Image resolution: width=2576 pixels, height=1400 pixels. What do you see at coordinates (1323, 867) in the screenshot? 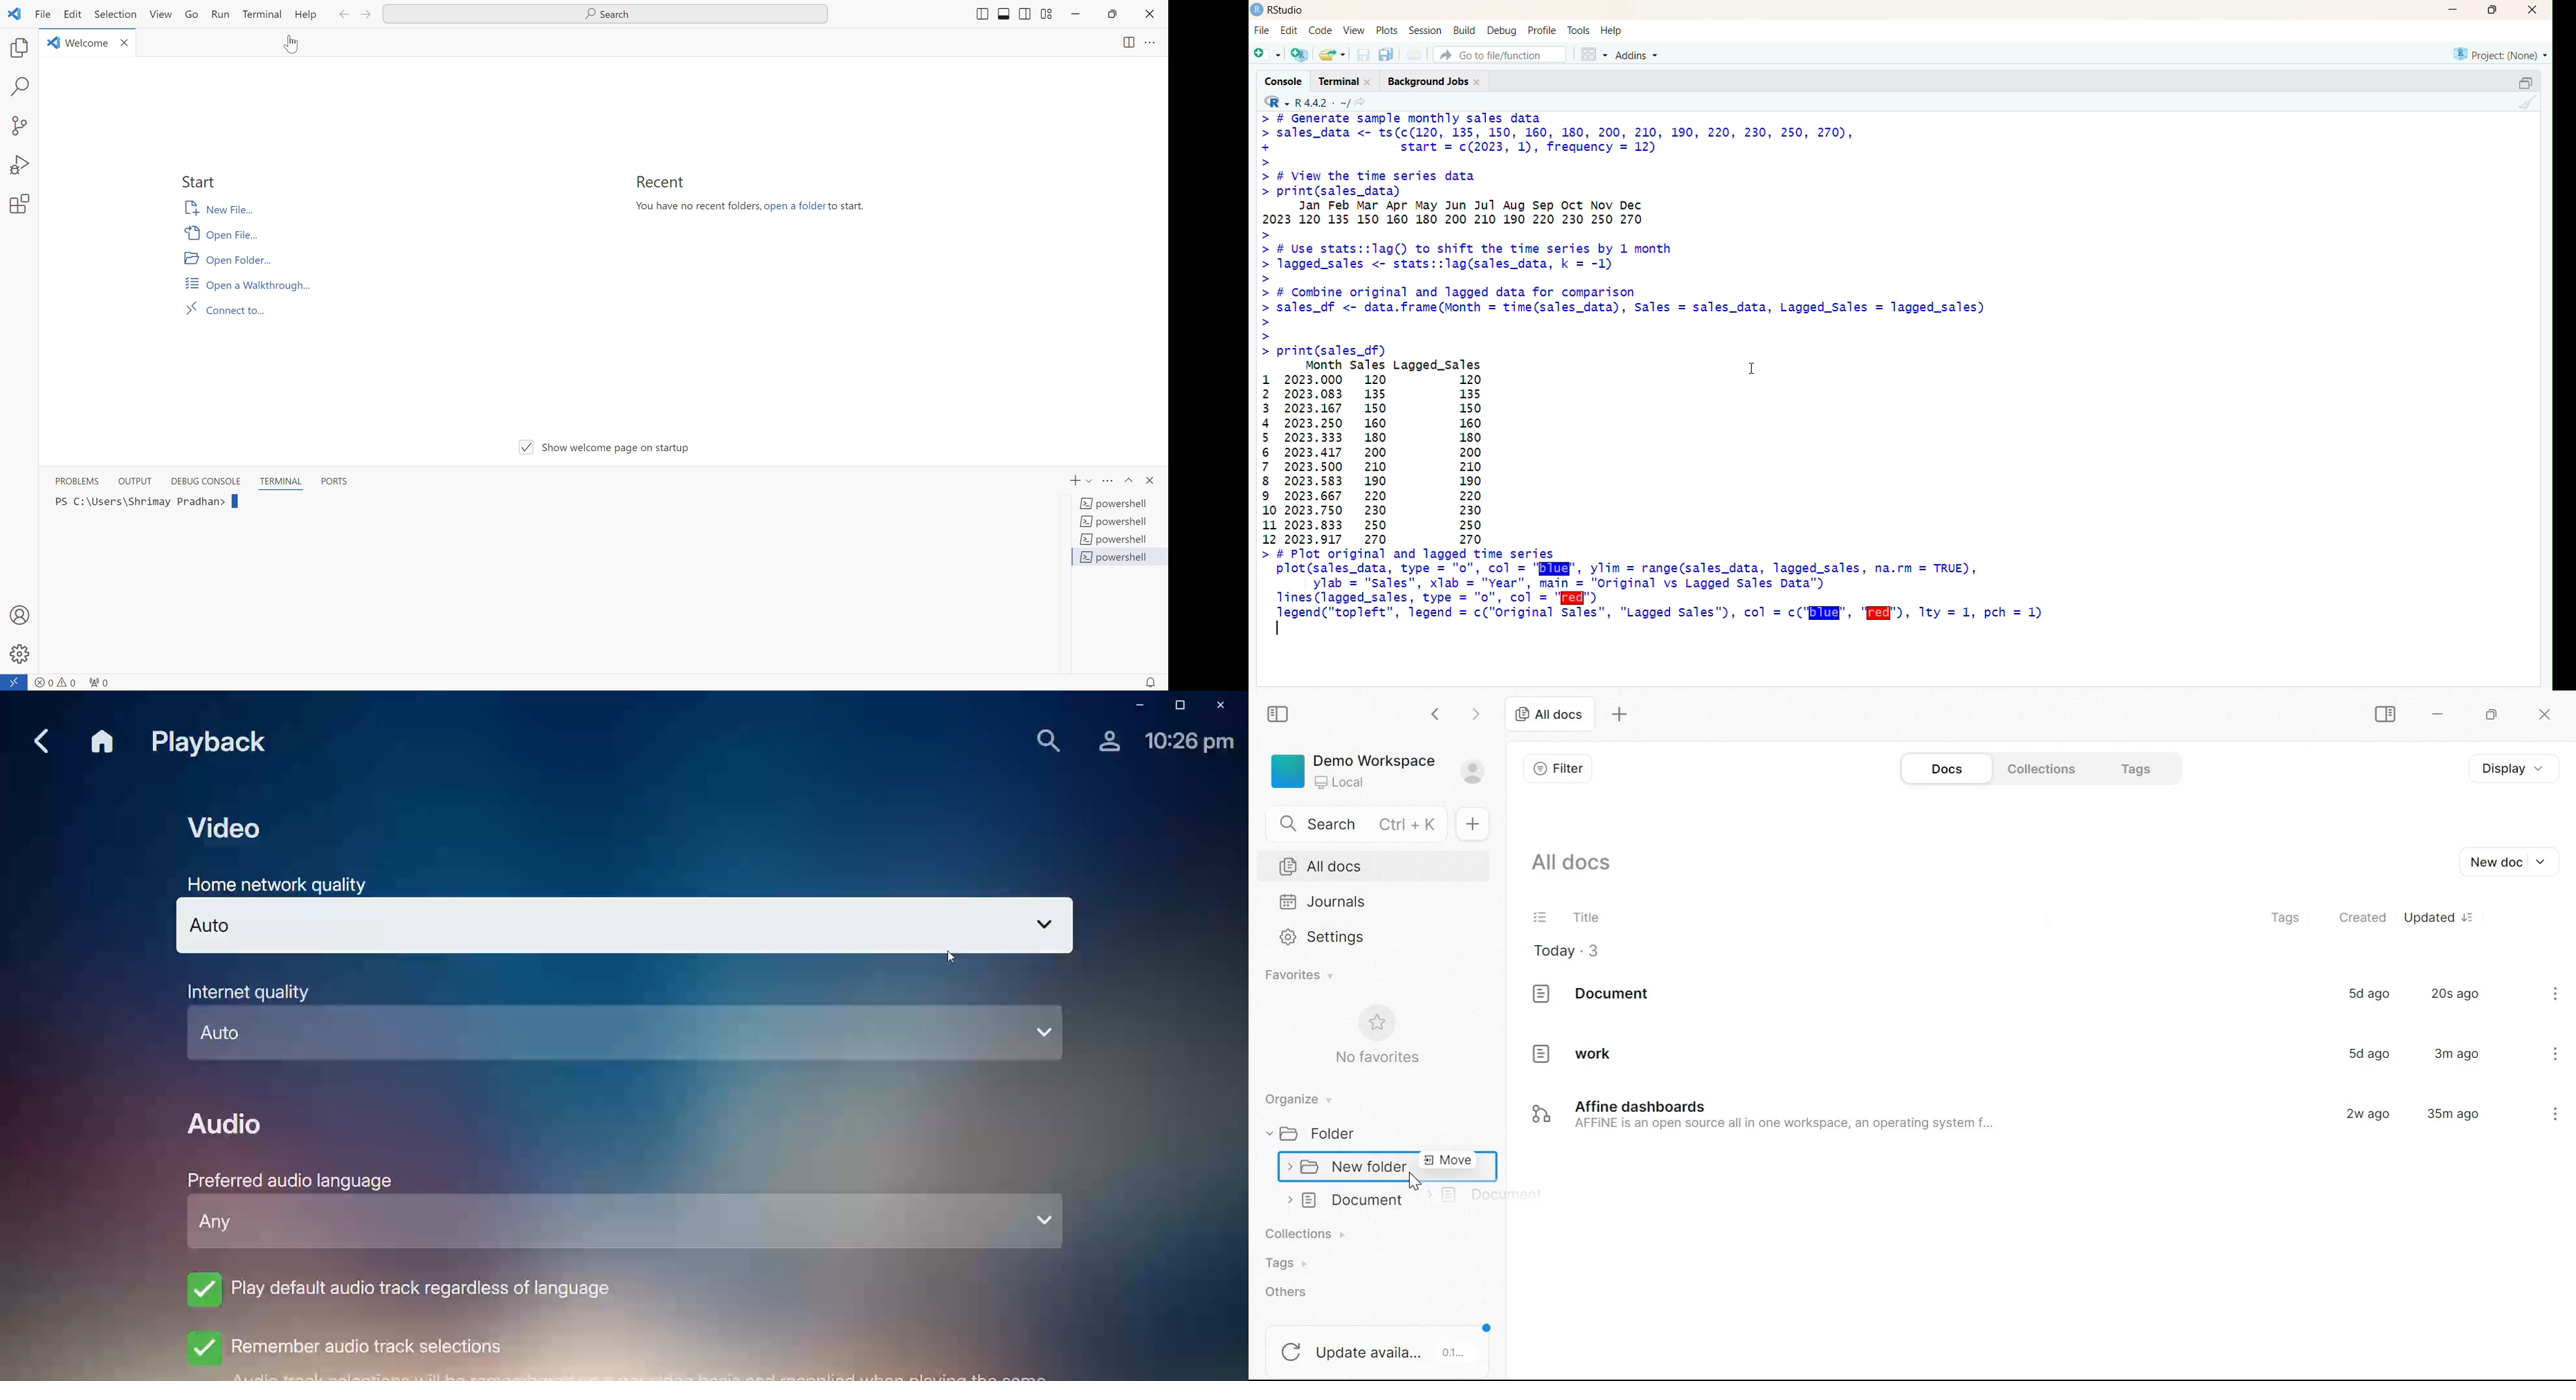
I see `All docs` at bounding box center [1323, 867].